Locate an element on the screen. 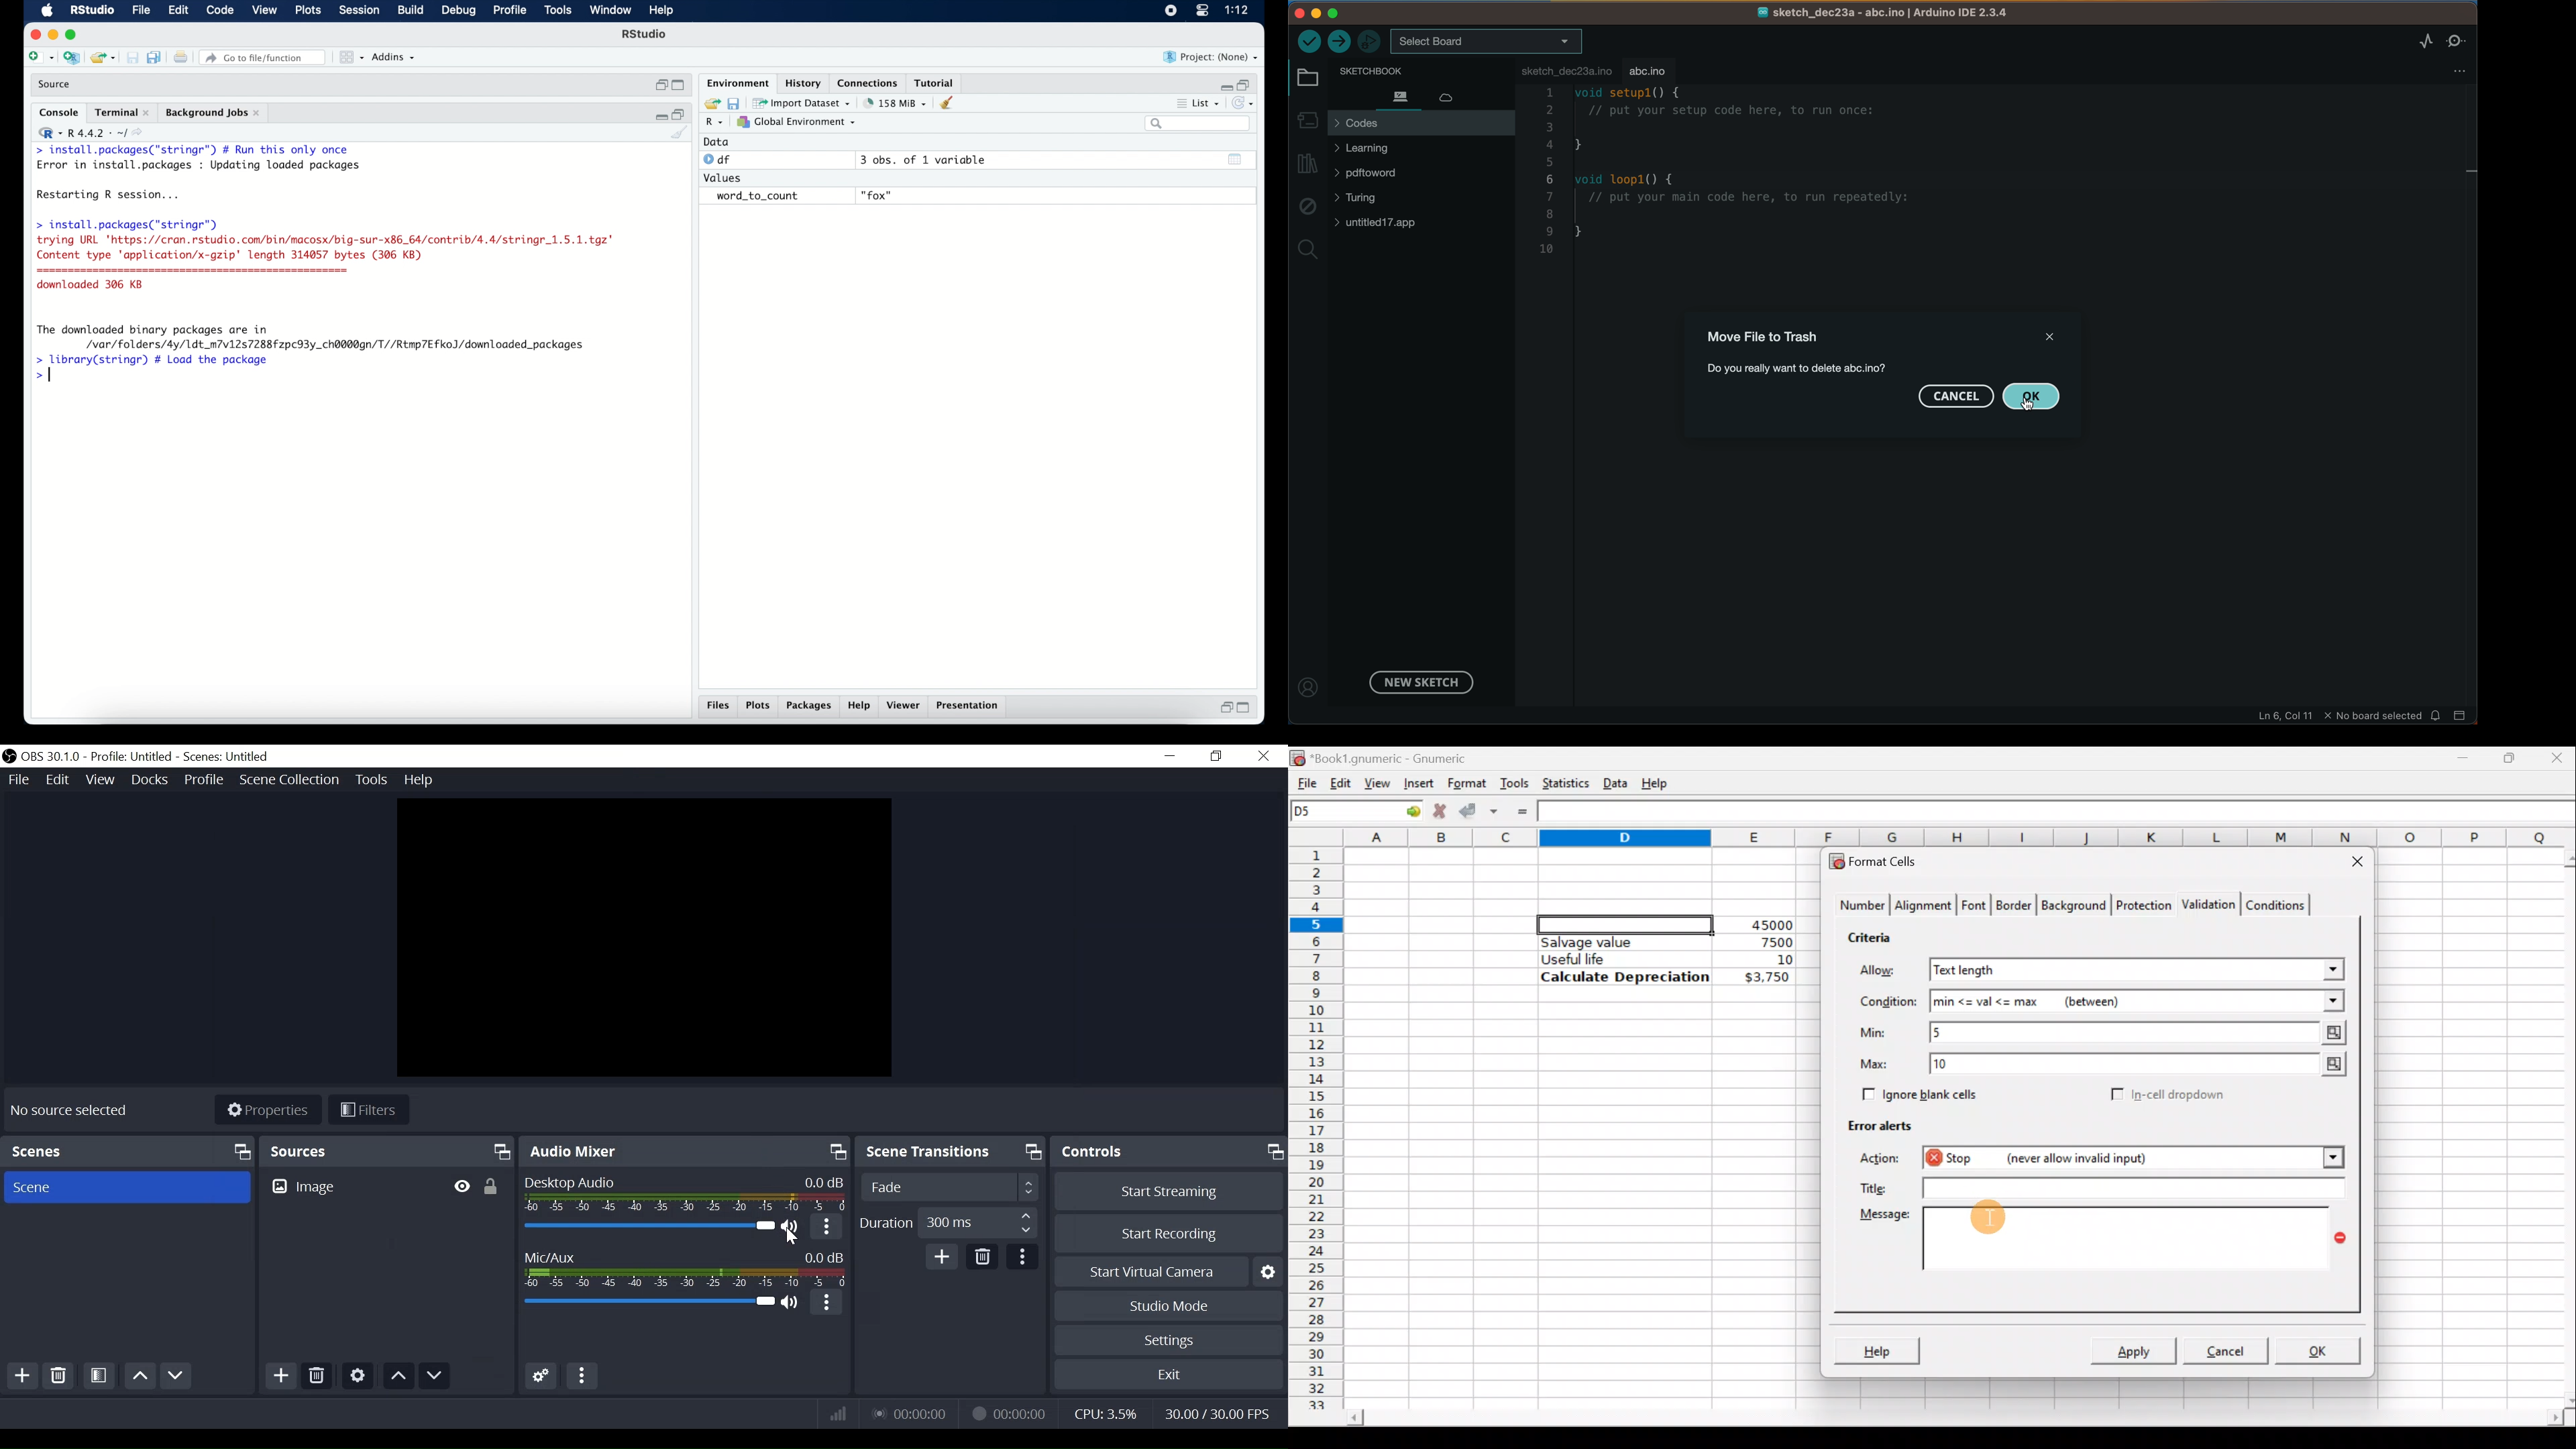 The height and width of the screenshot is (1456, 2576). clear console is located at coordinates (680, 133).